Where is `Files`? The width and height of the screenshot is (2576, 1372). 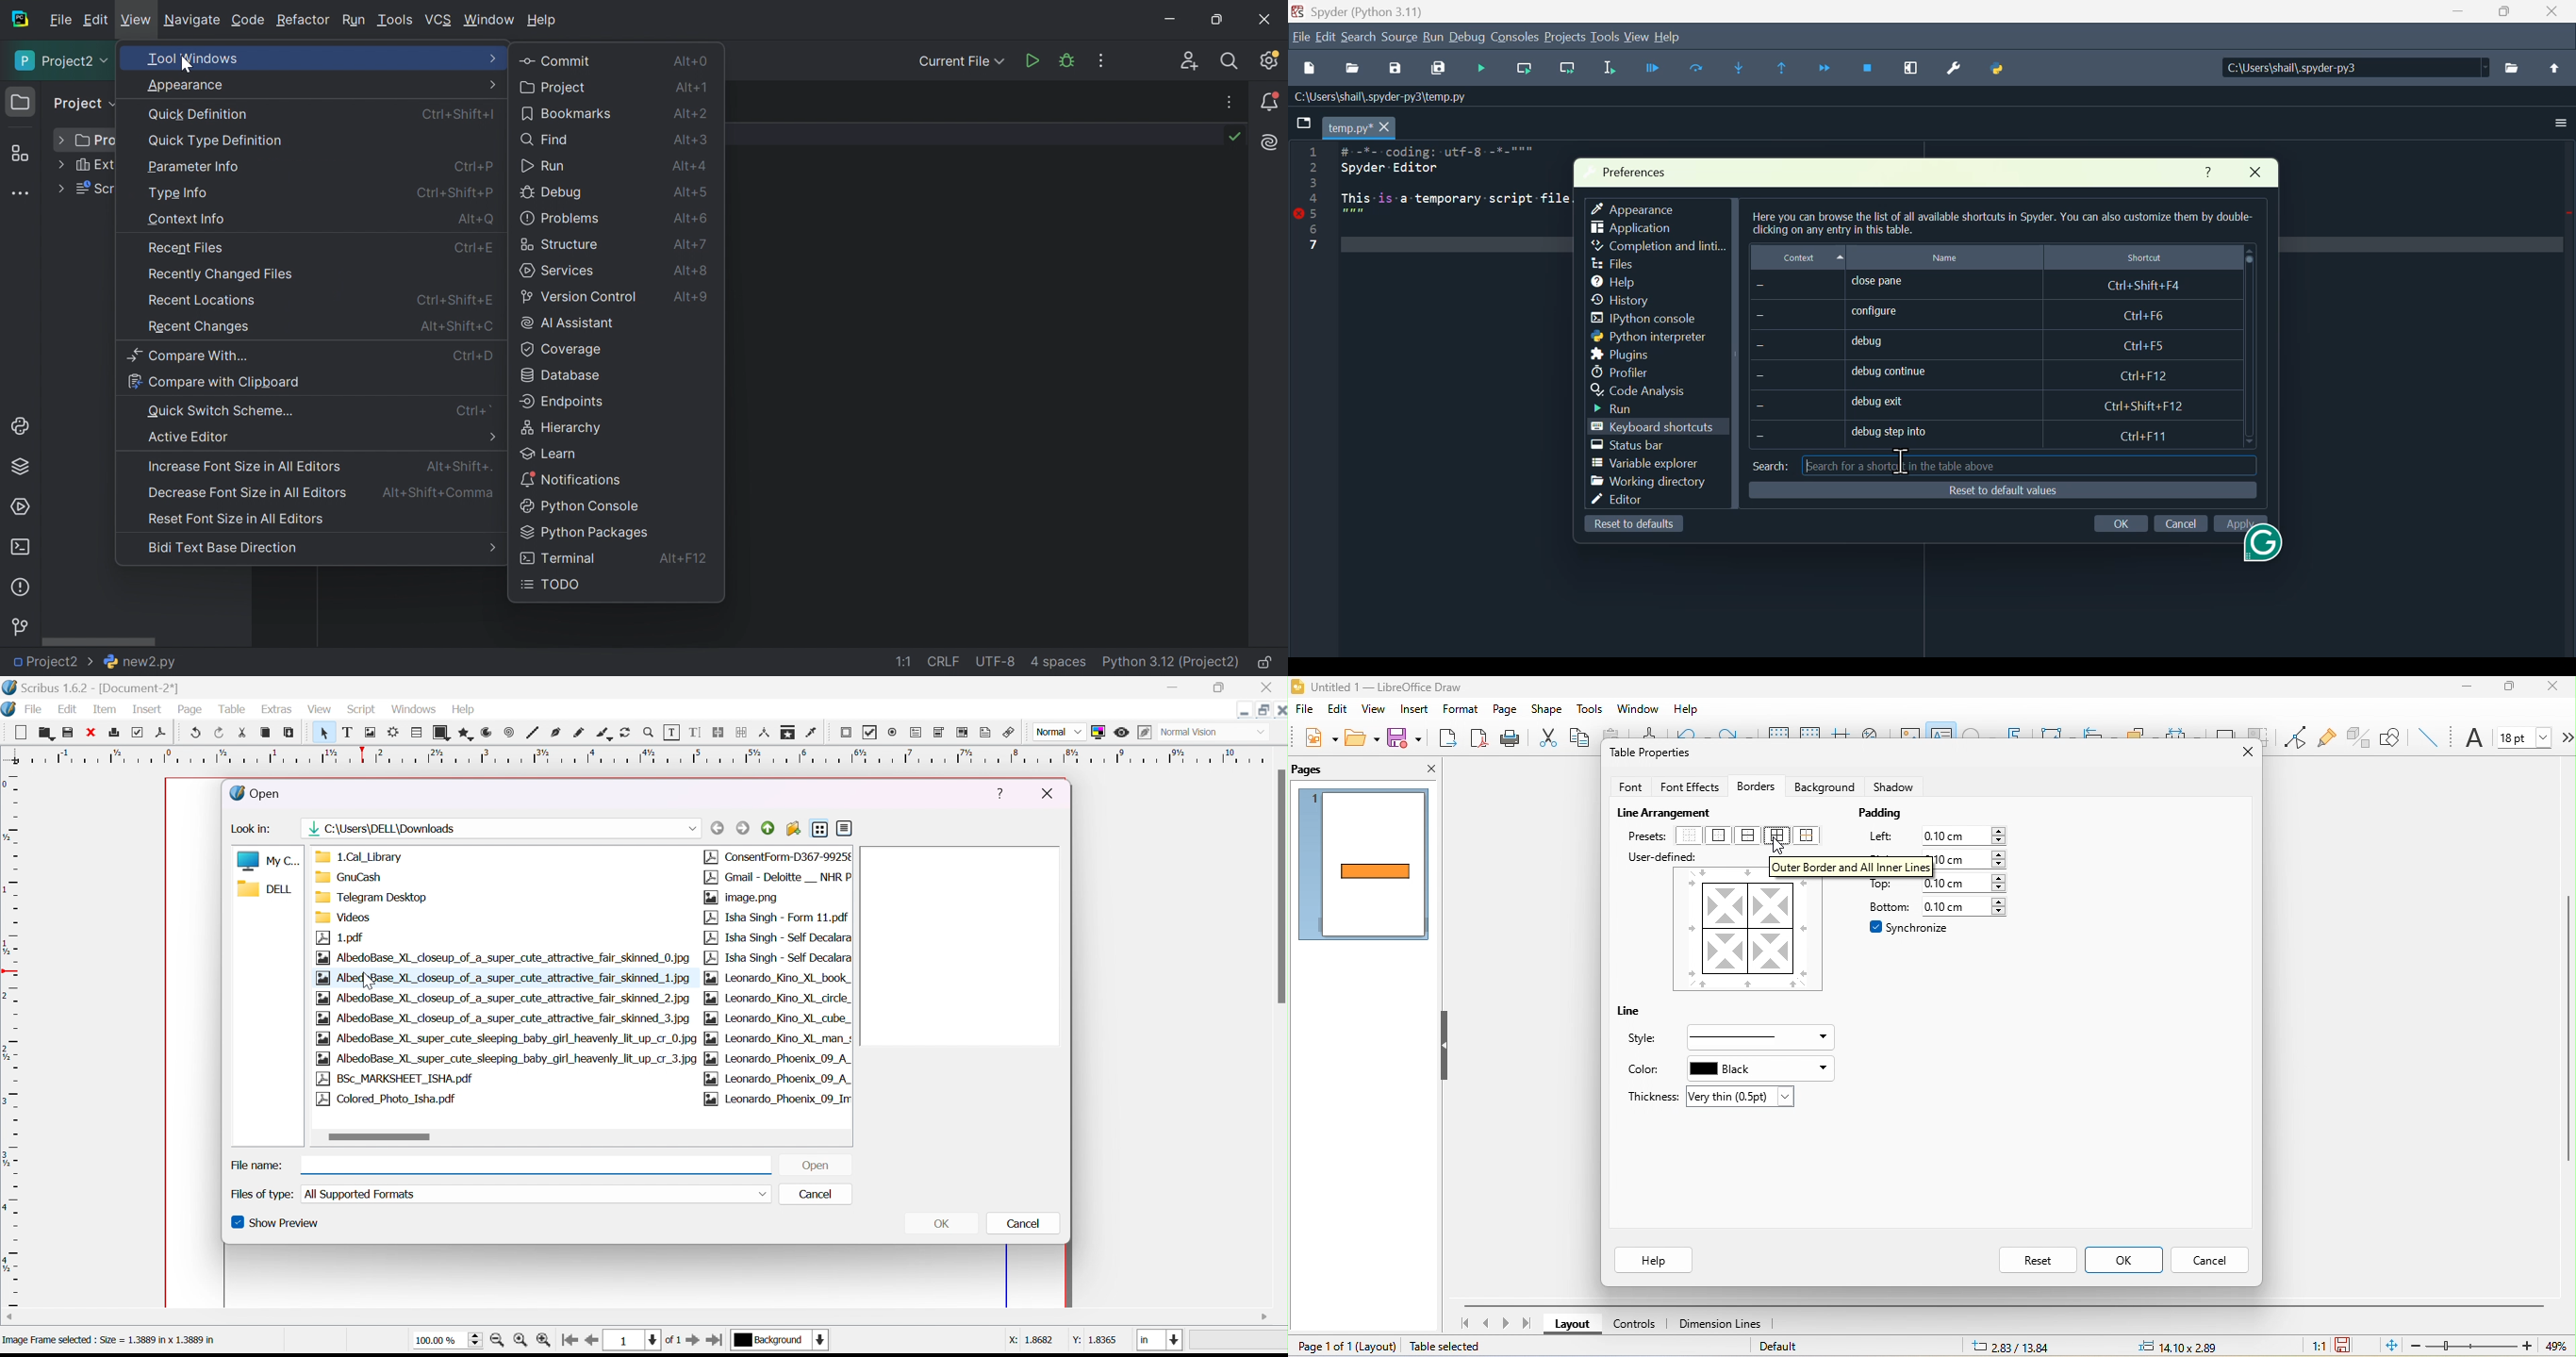 Files is located at coordinates (2514, 74).